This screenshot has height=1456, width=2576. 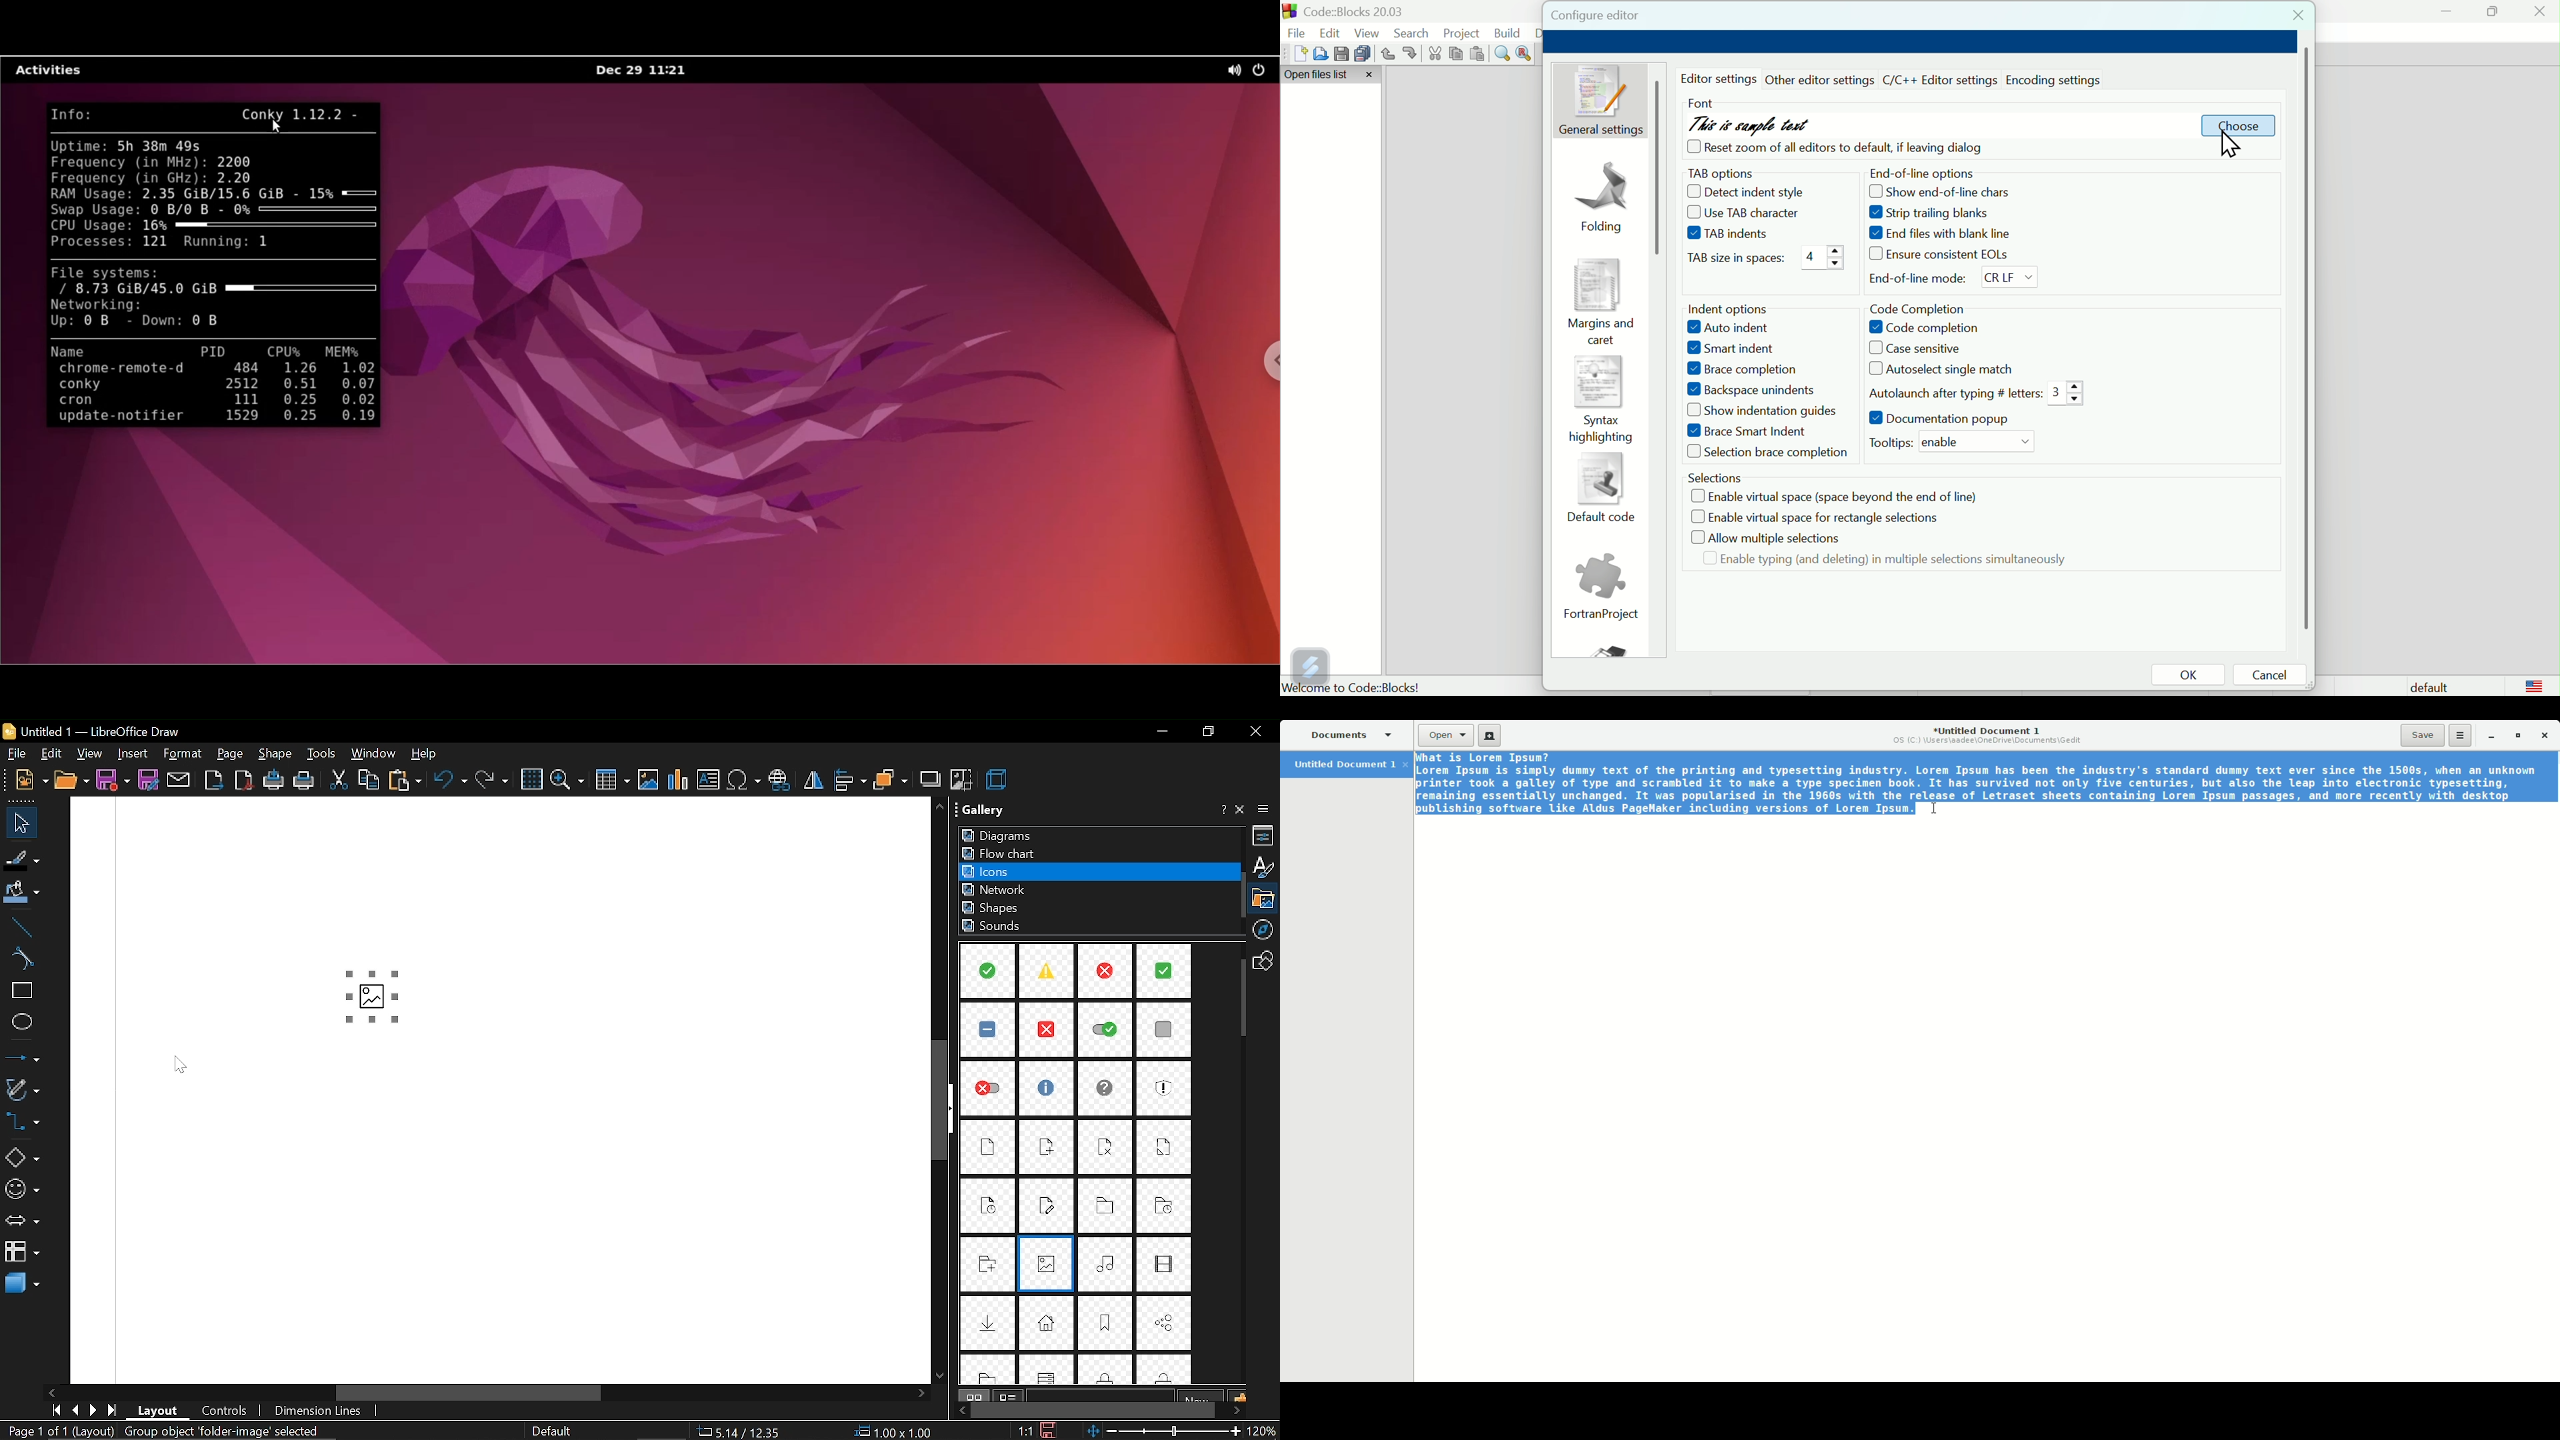 What do you see at coordinates (2188, 677) in the screenshot?
I see `OK` at bounding box center [2188, 677].